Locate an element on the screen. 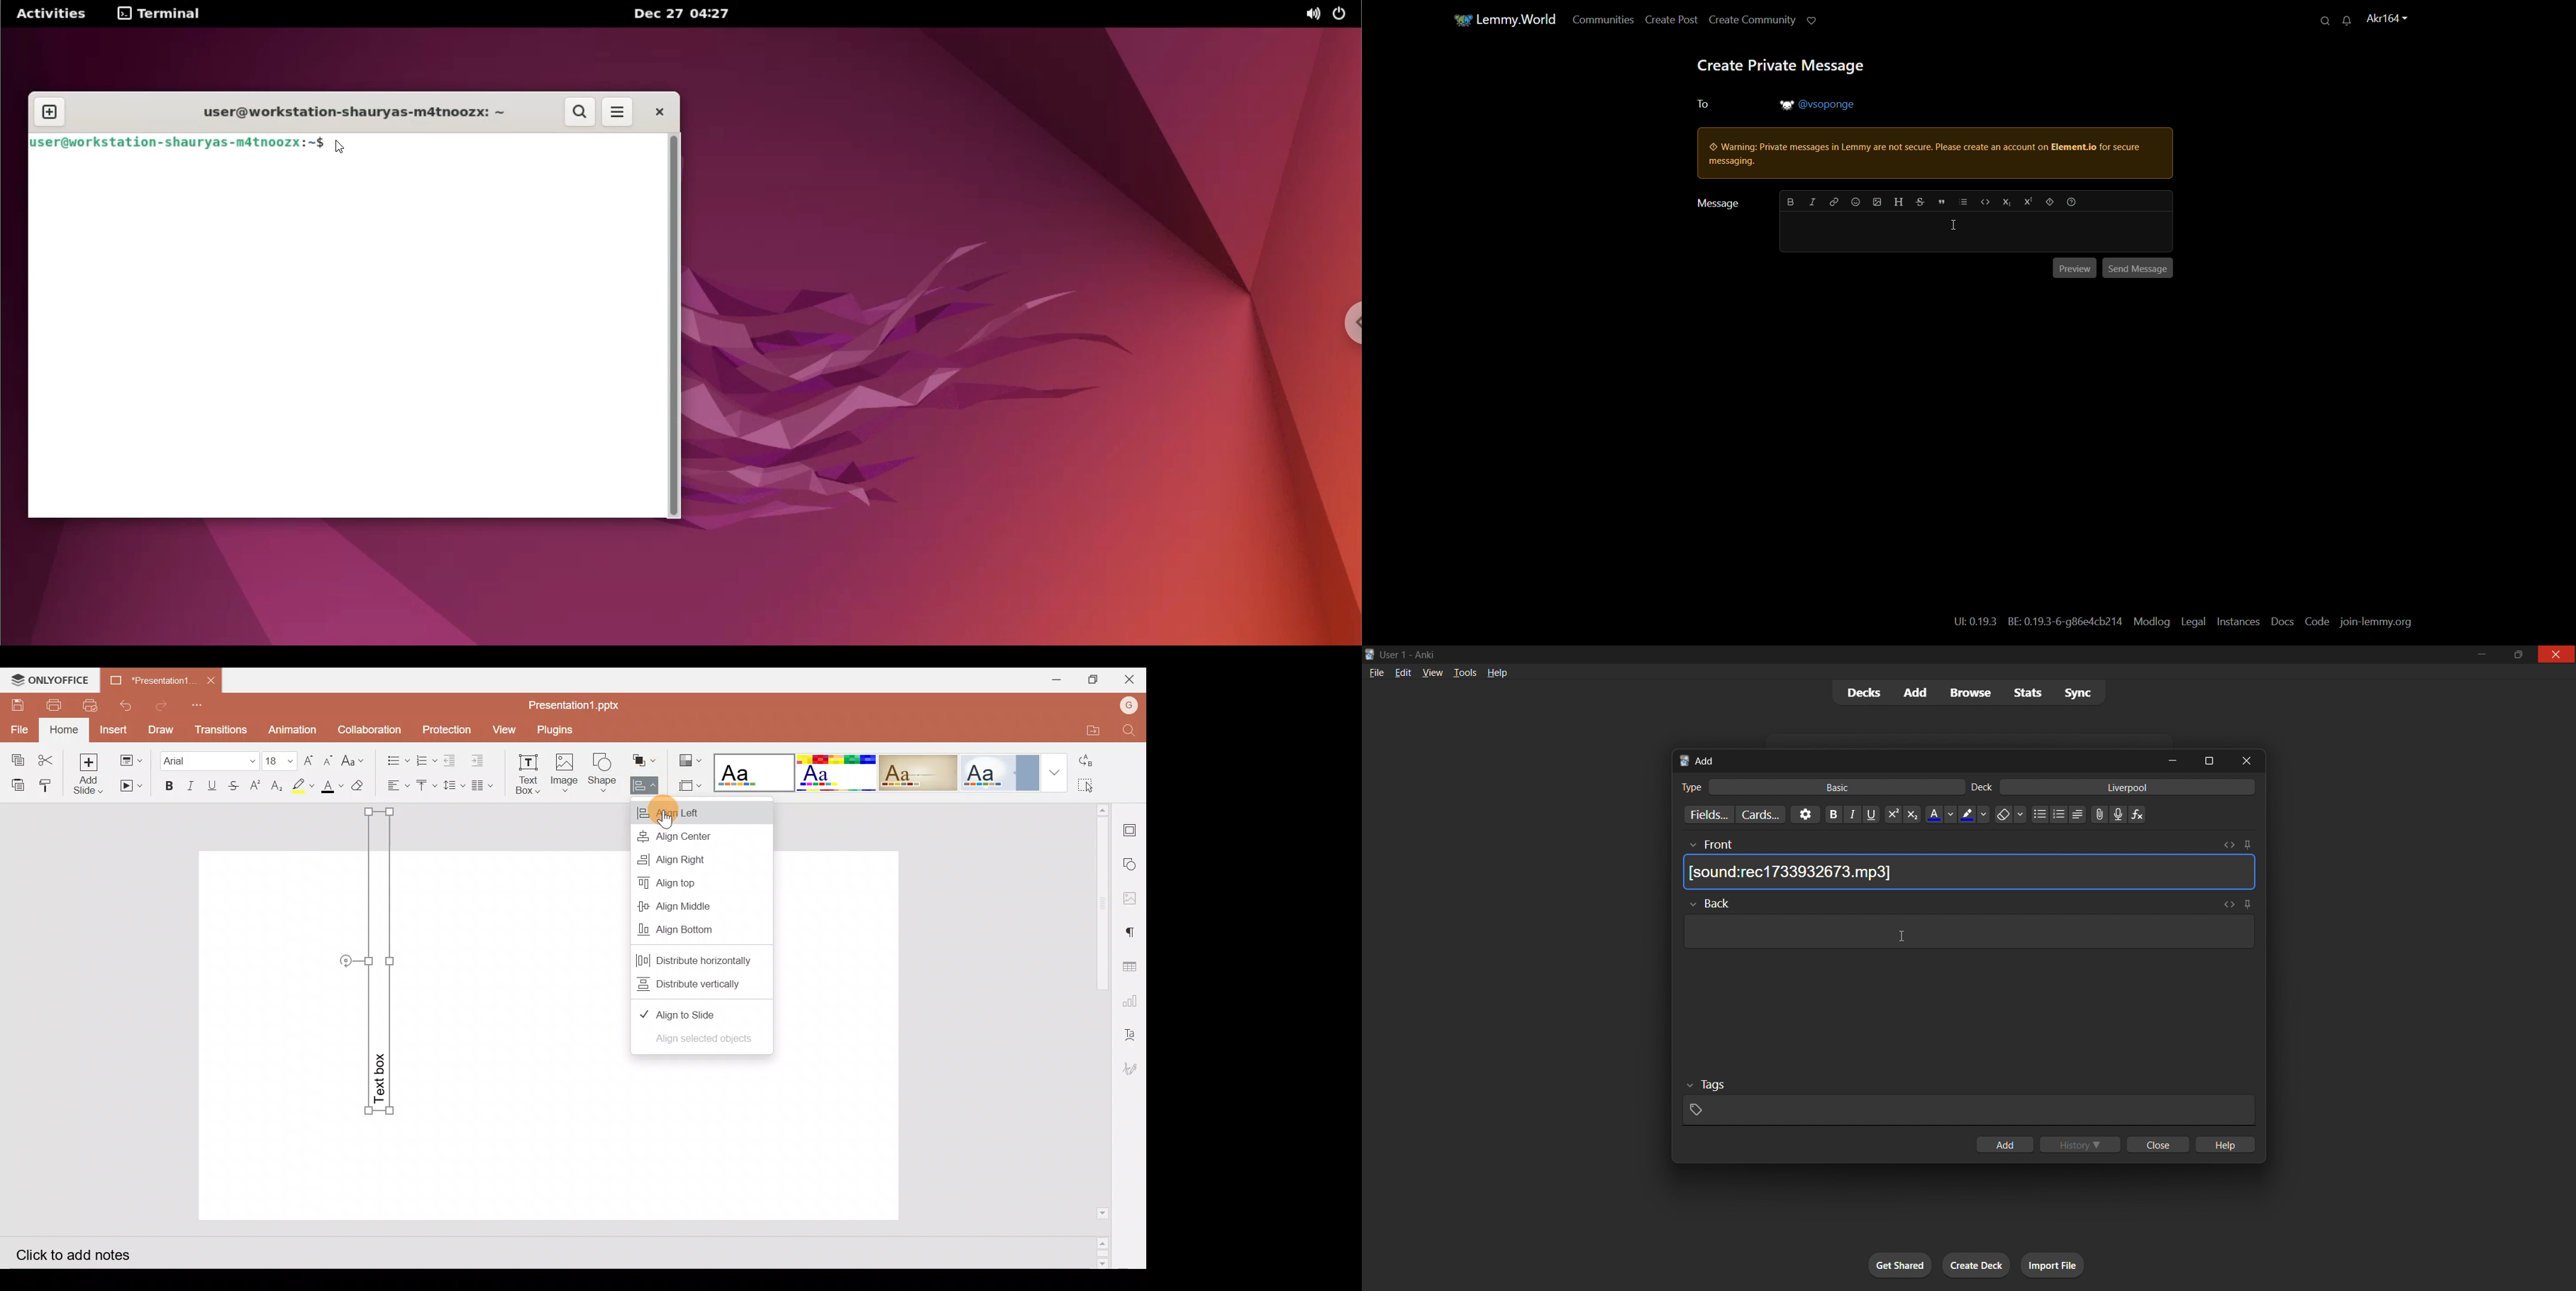 The width and height of the screenshot is (2576, 1316). maximize is located at coordinates (2207, 758).